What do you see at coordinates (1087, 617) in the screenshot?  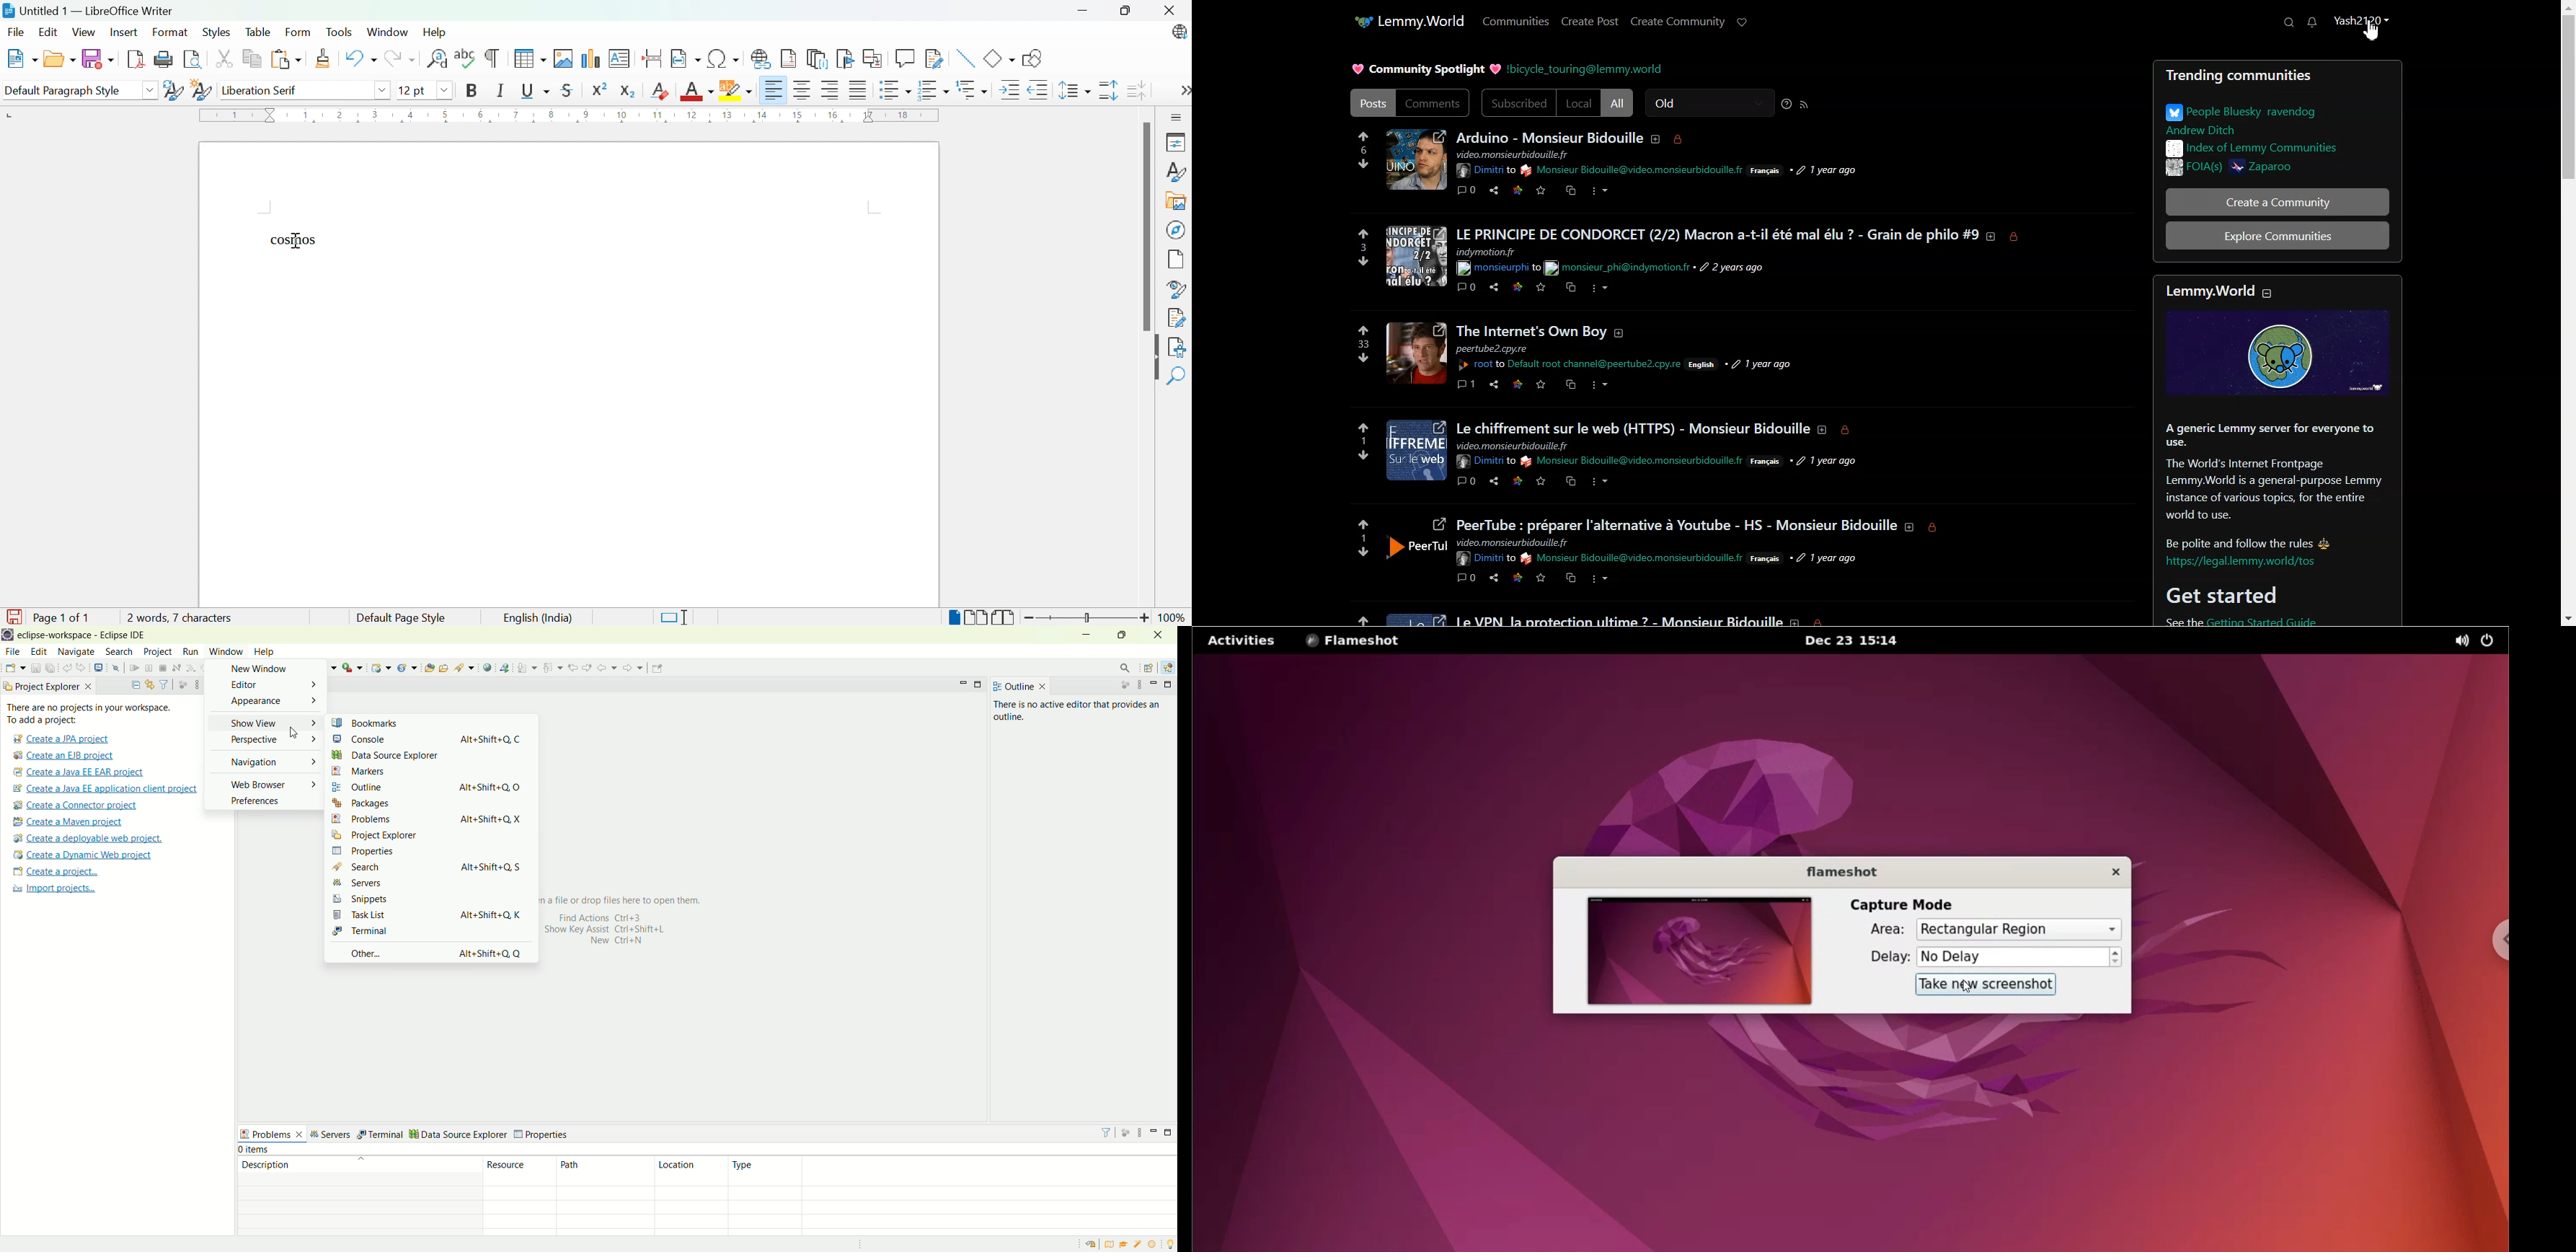 I see `Slider` at bounding box center [1087, 617].